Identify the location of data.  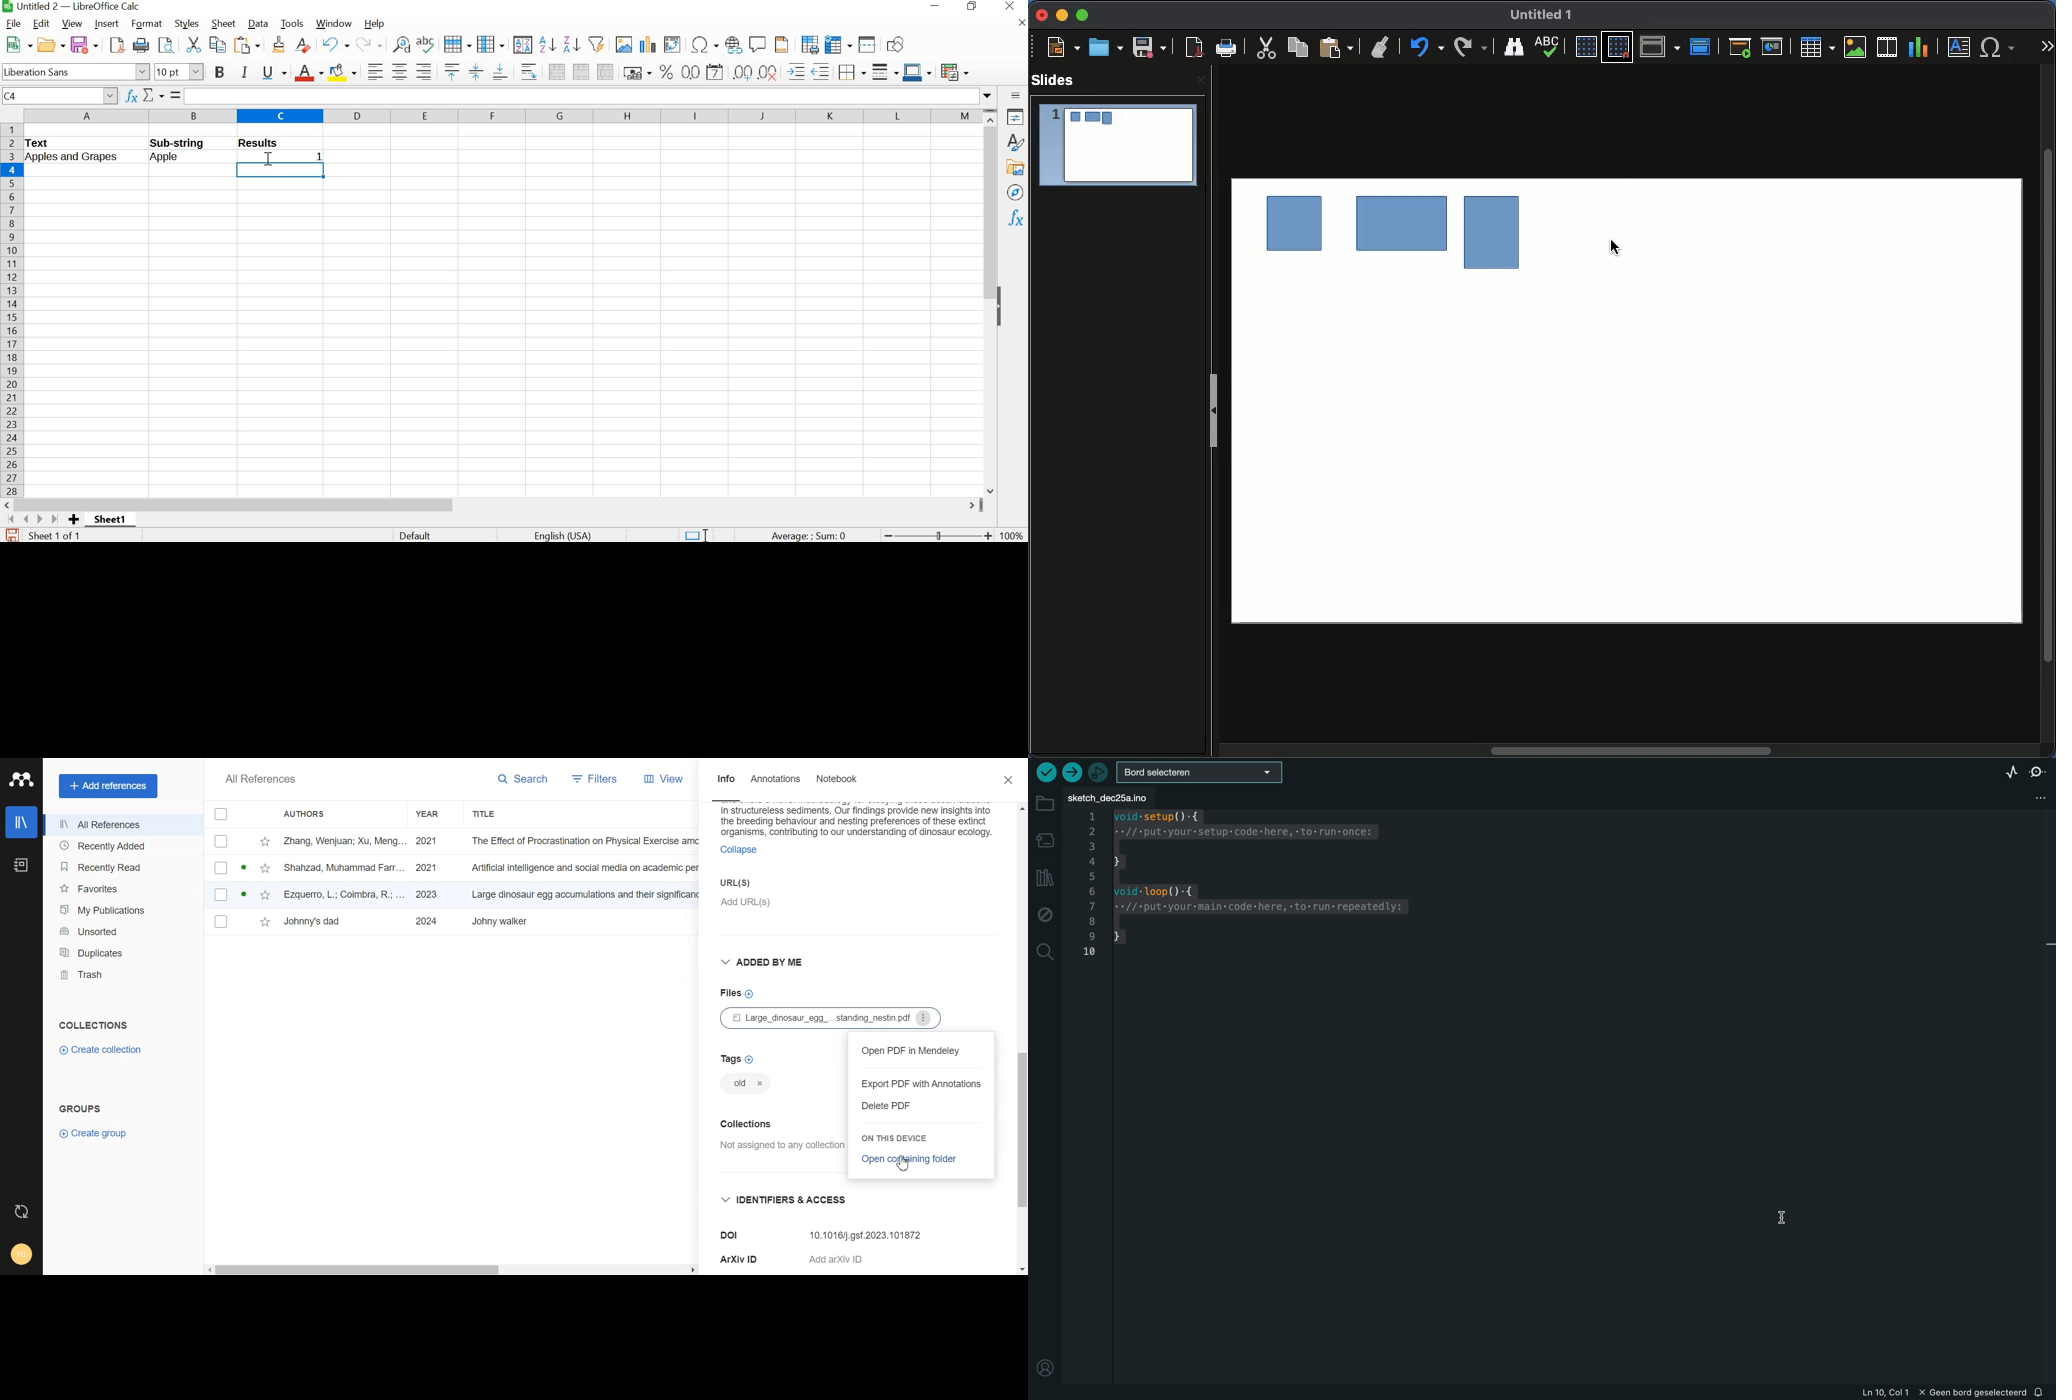
(257, 24).